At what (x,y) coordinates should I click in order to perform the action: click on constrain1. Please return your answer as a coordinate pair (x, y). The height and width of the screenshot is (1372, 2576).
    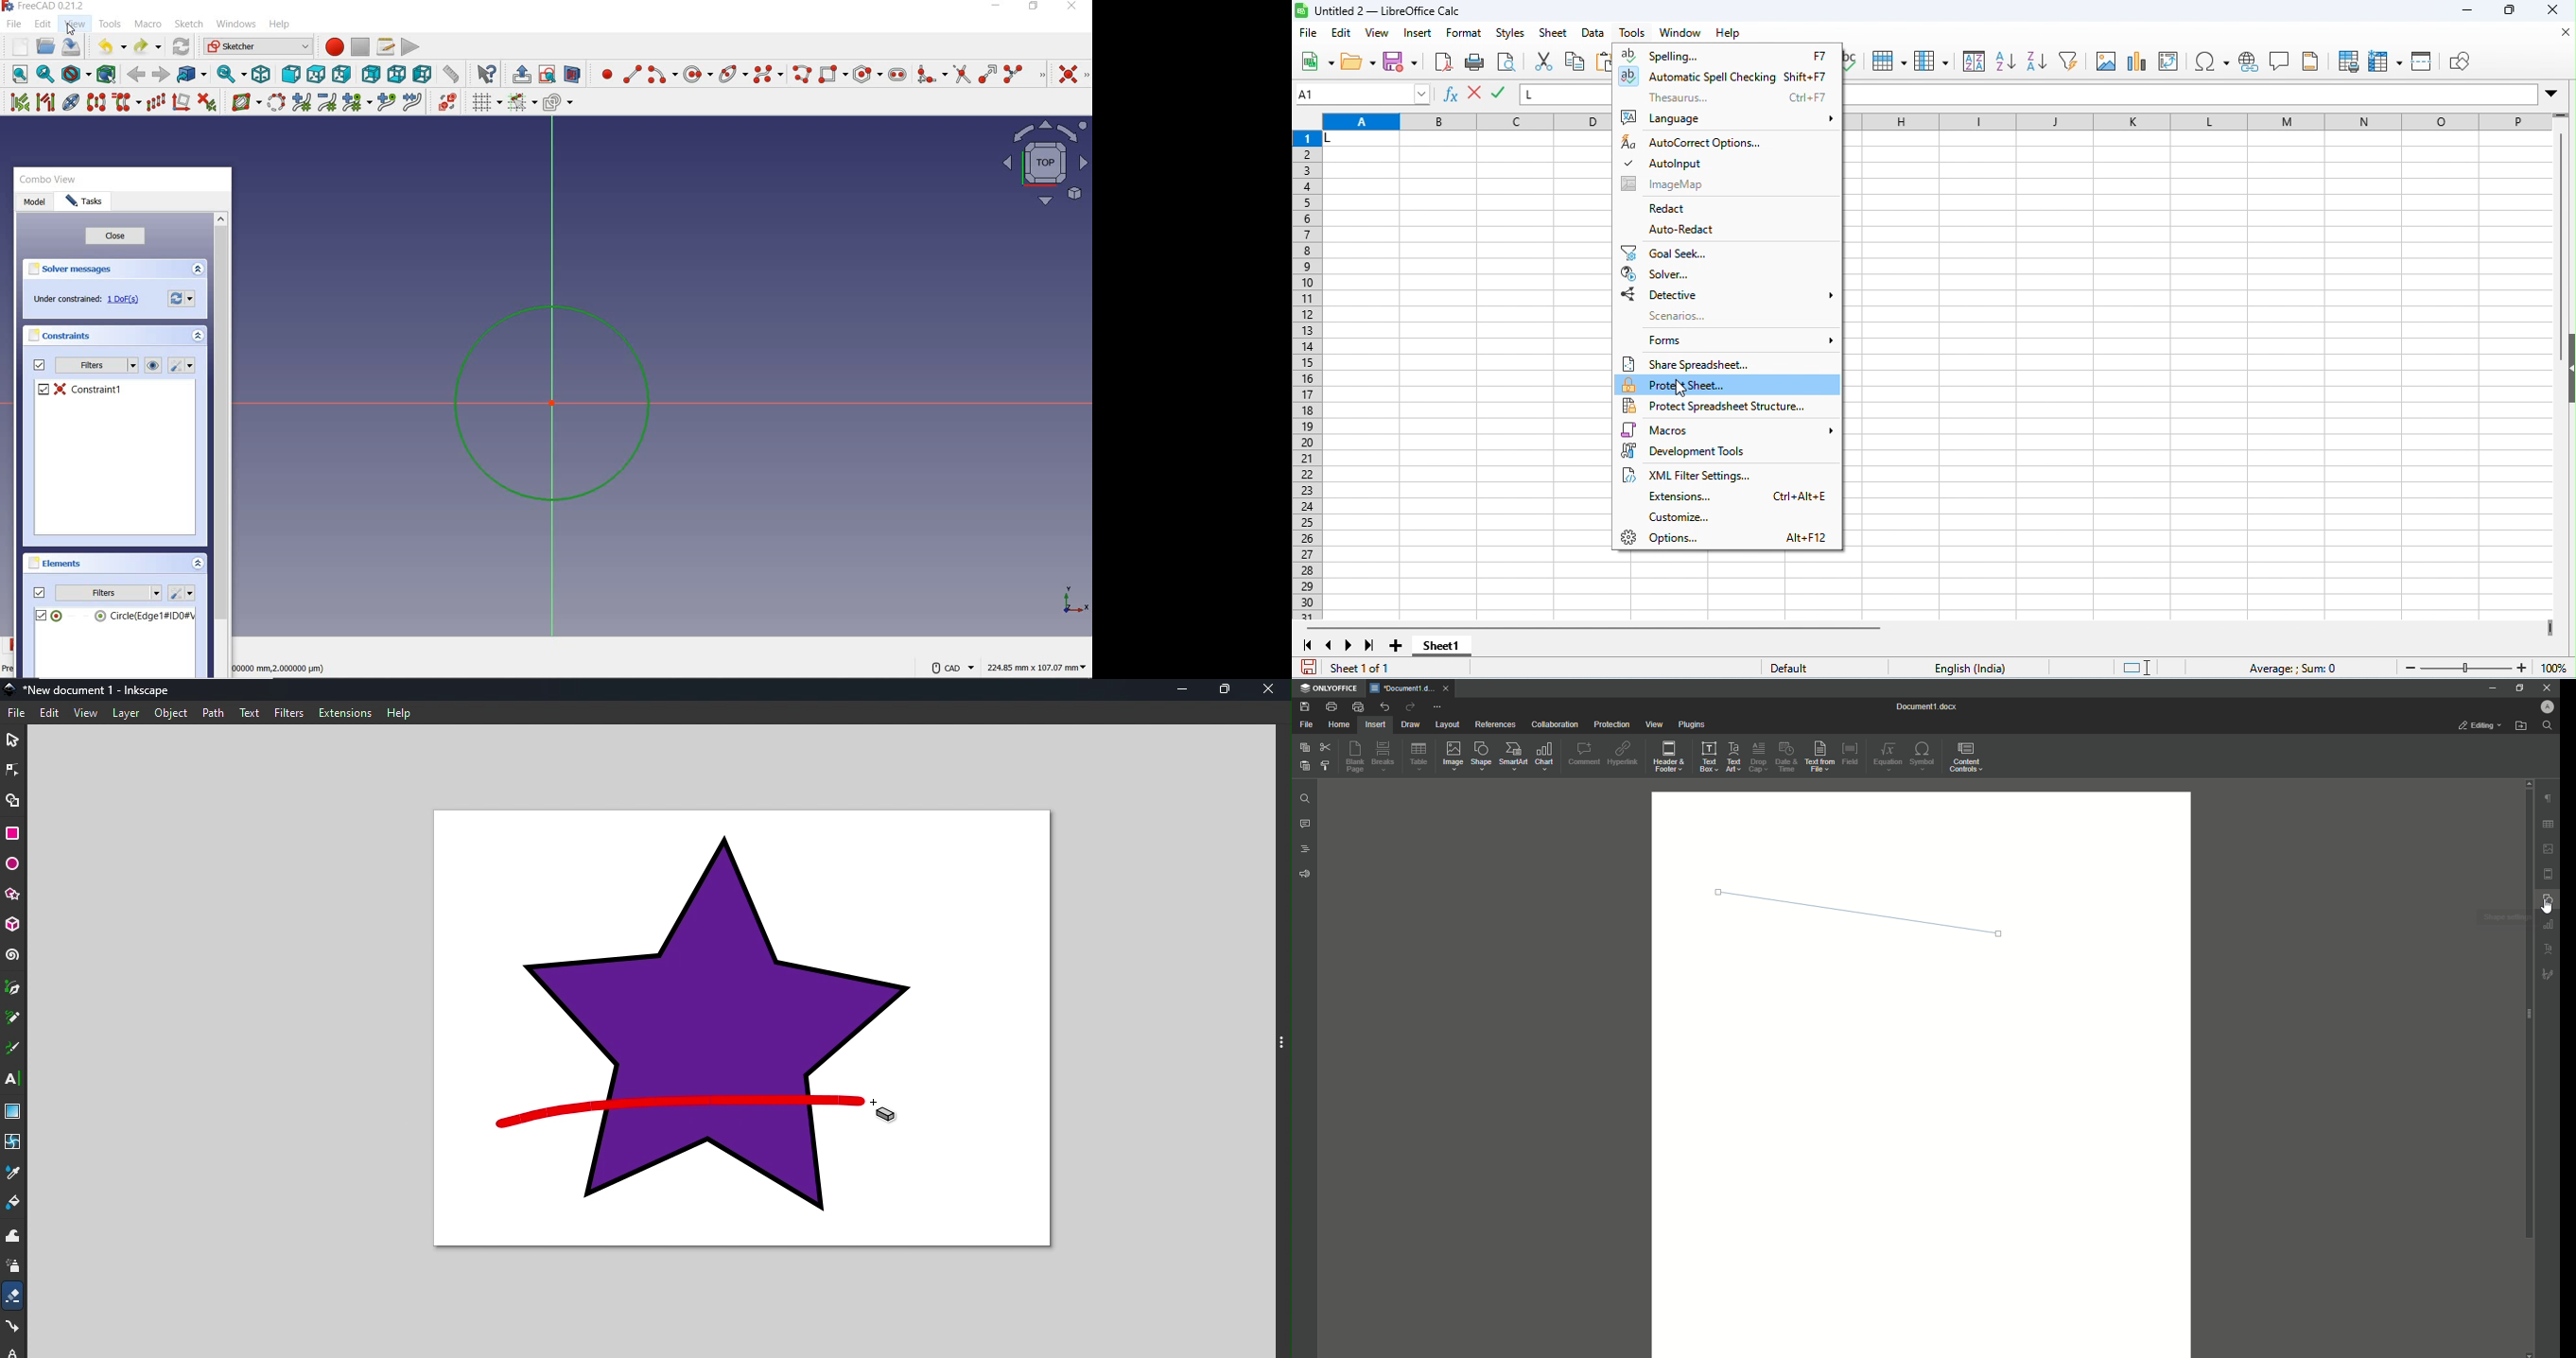
    Looking at the image, I should click on (88, 388).